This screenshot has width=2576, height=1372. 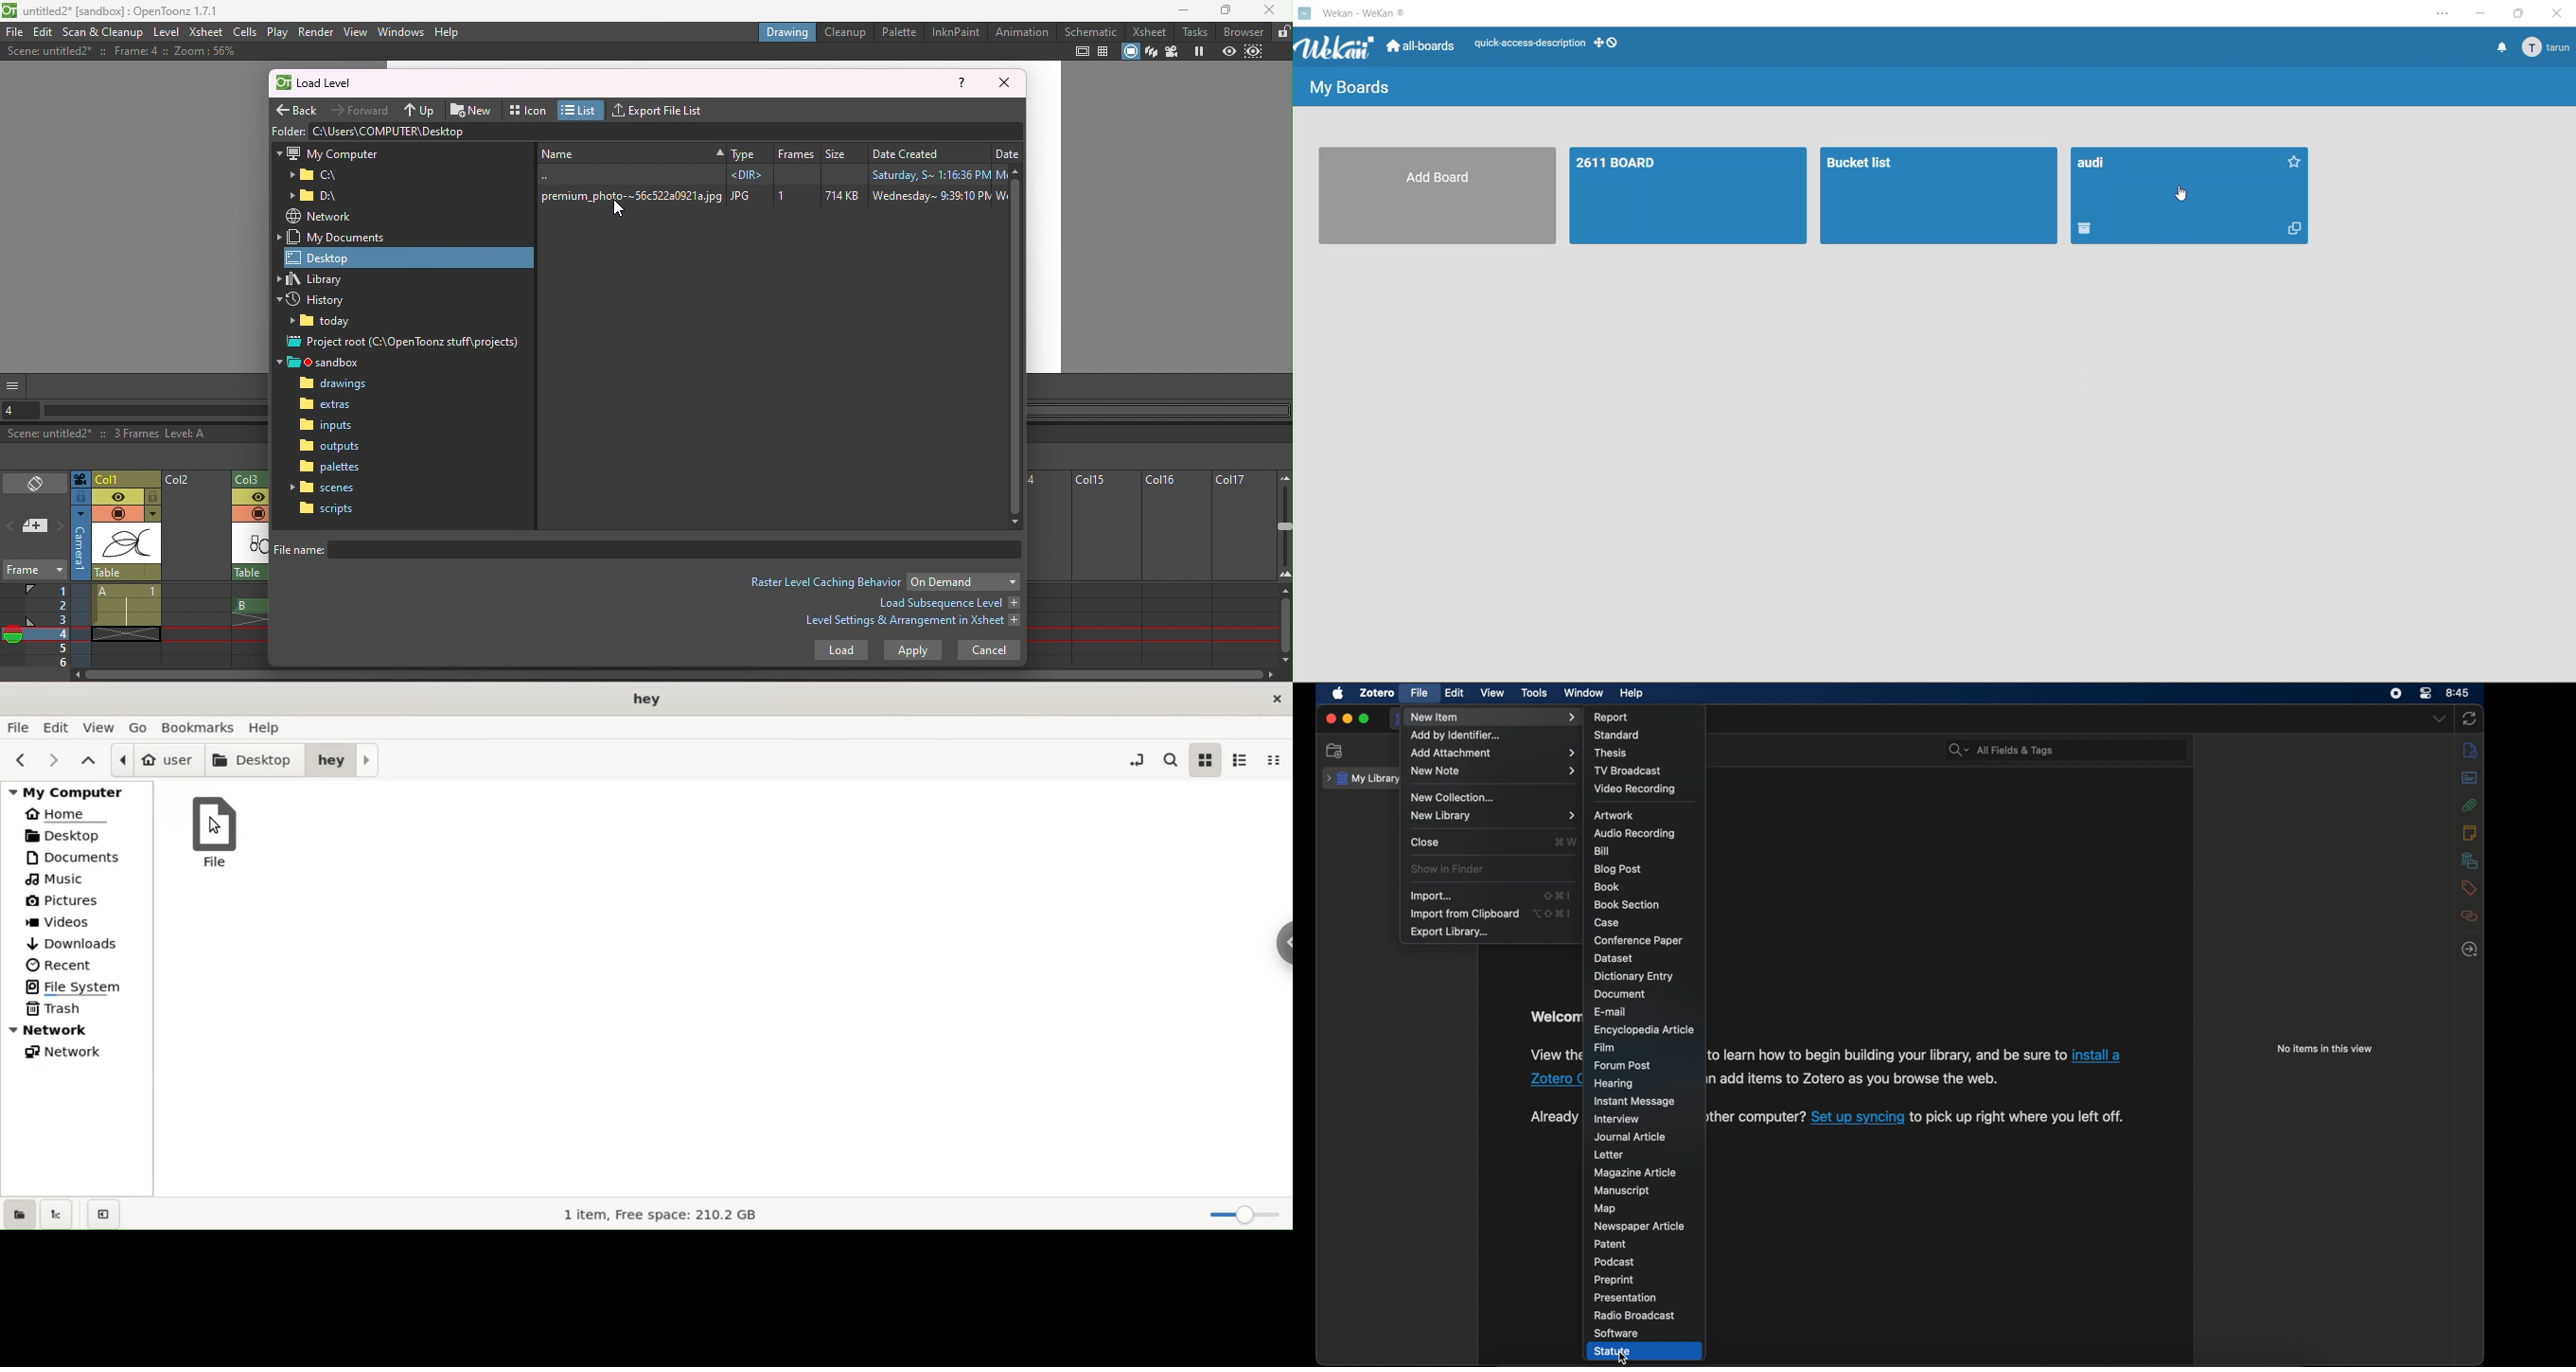 What do you see at coordinates (1612, 1011) in the screenshot?
I see `e-mail` at bounding box center [1612, 1011].